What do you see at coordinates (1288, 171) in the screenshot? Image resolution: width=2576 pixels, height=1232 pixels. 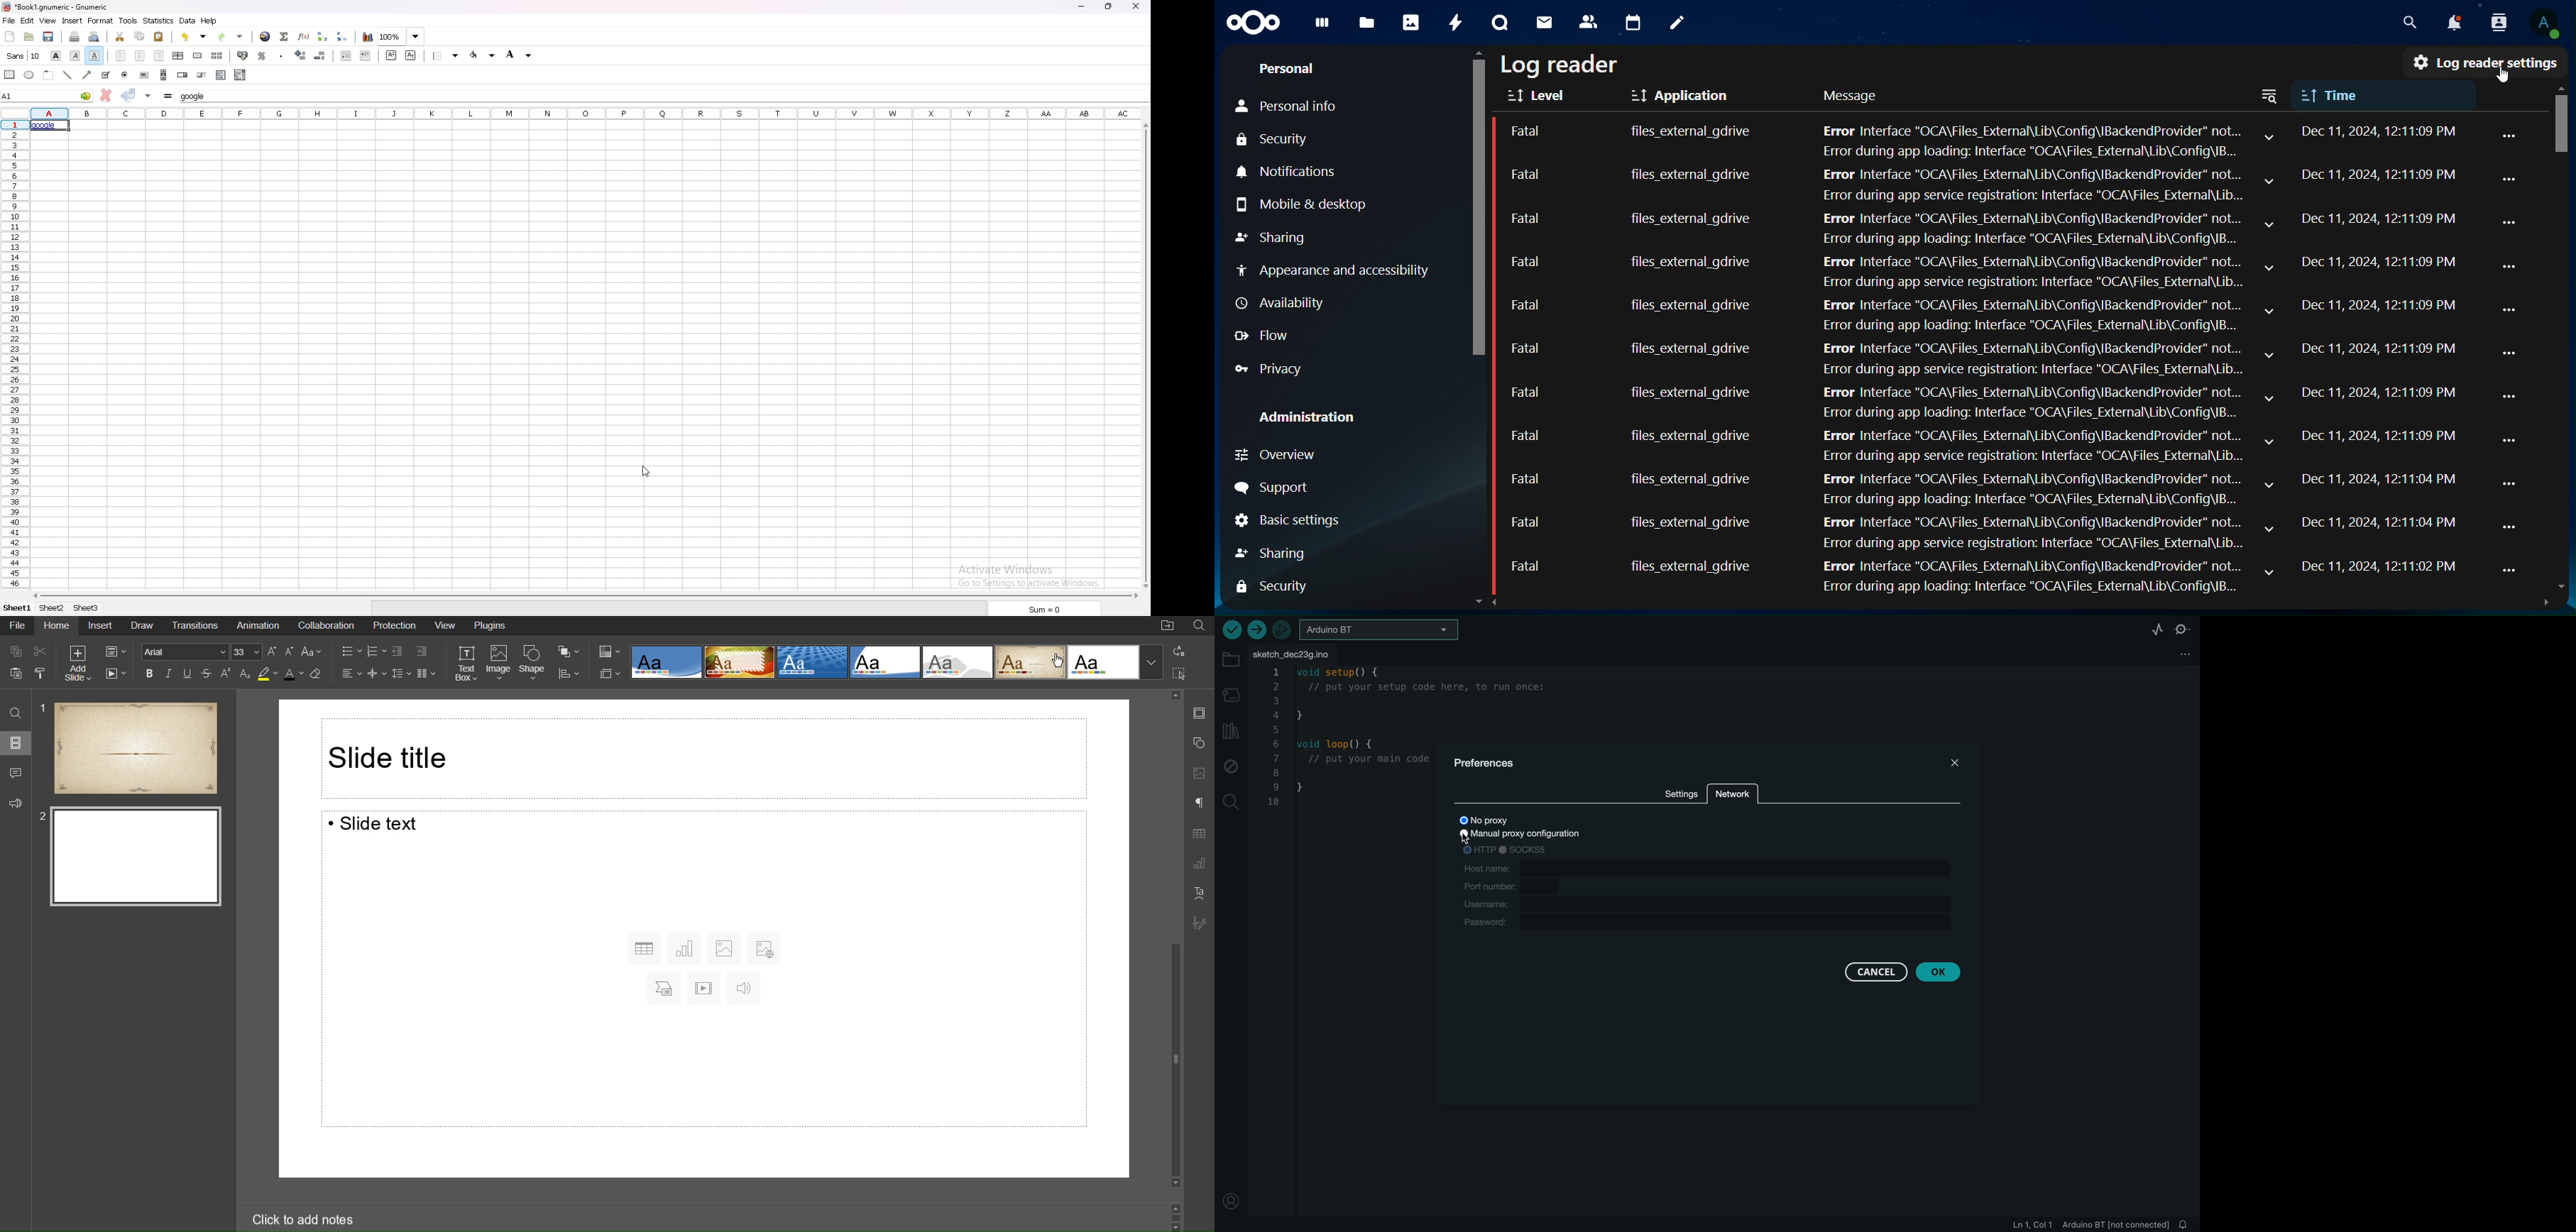 I see `notifications` at bounding box center [1288, 171].